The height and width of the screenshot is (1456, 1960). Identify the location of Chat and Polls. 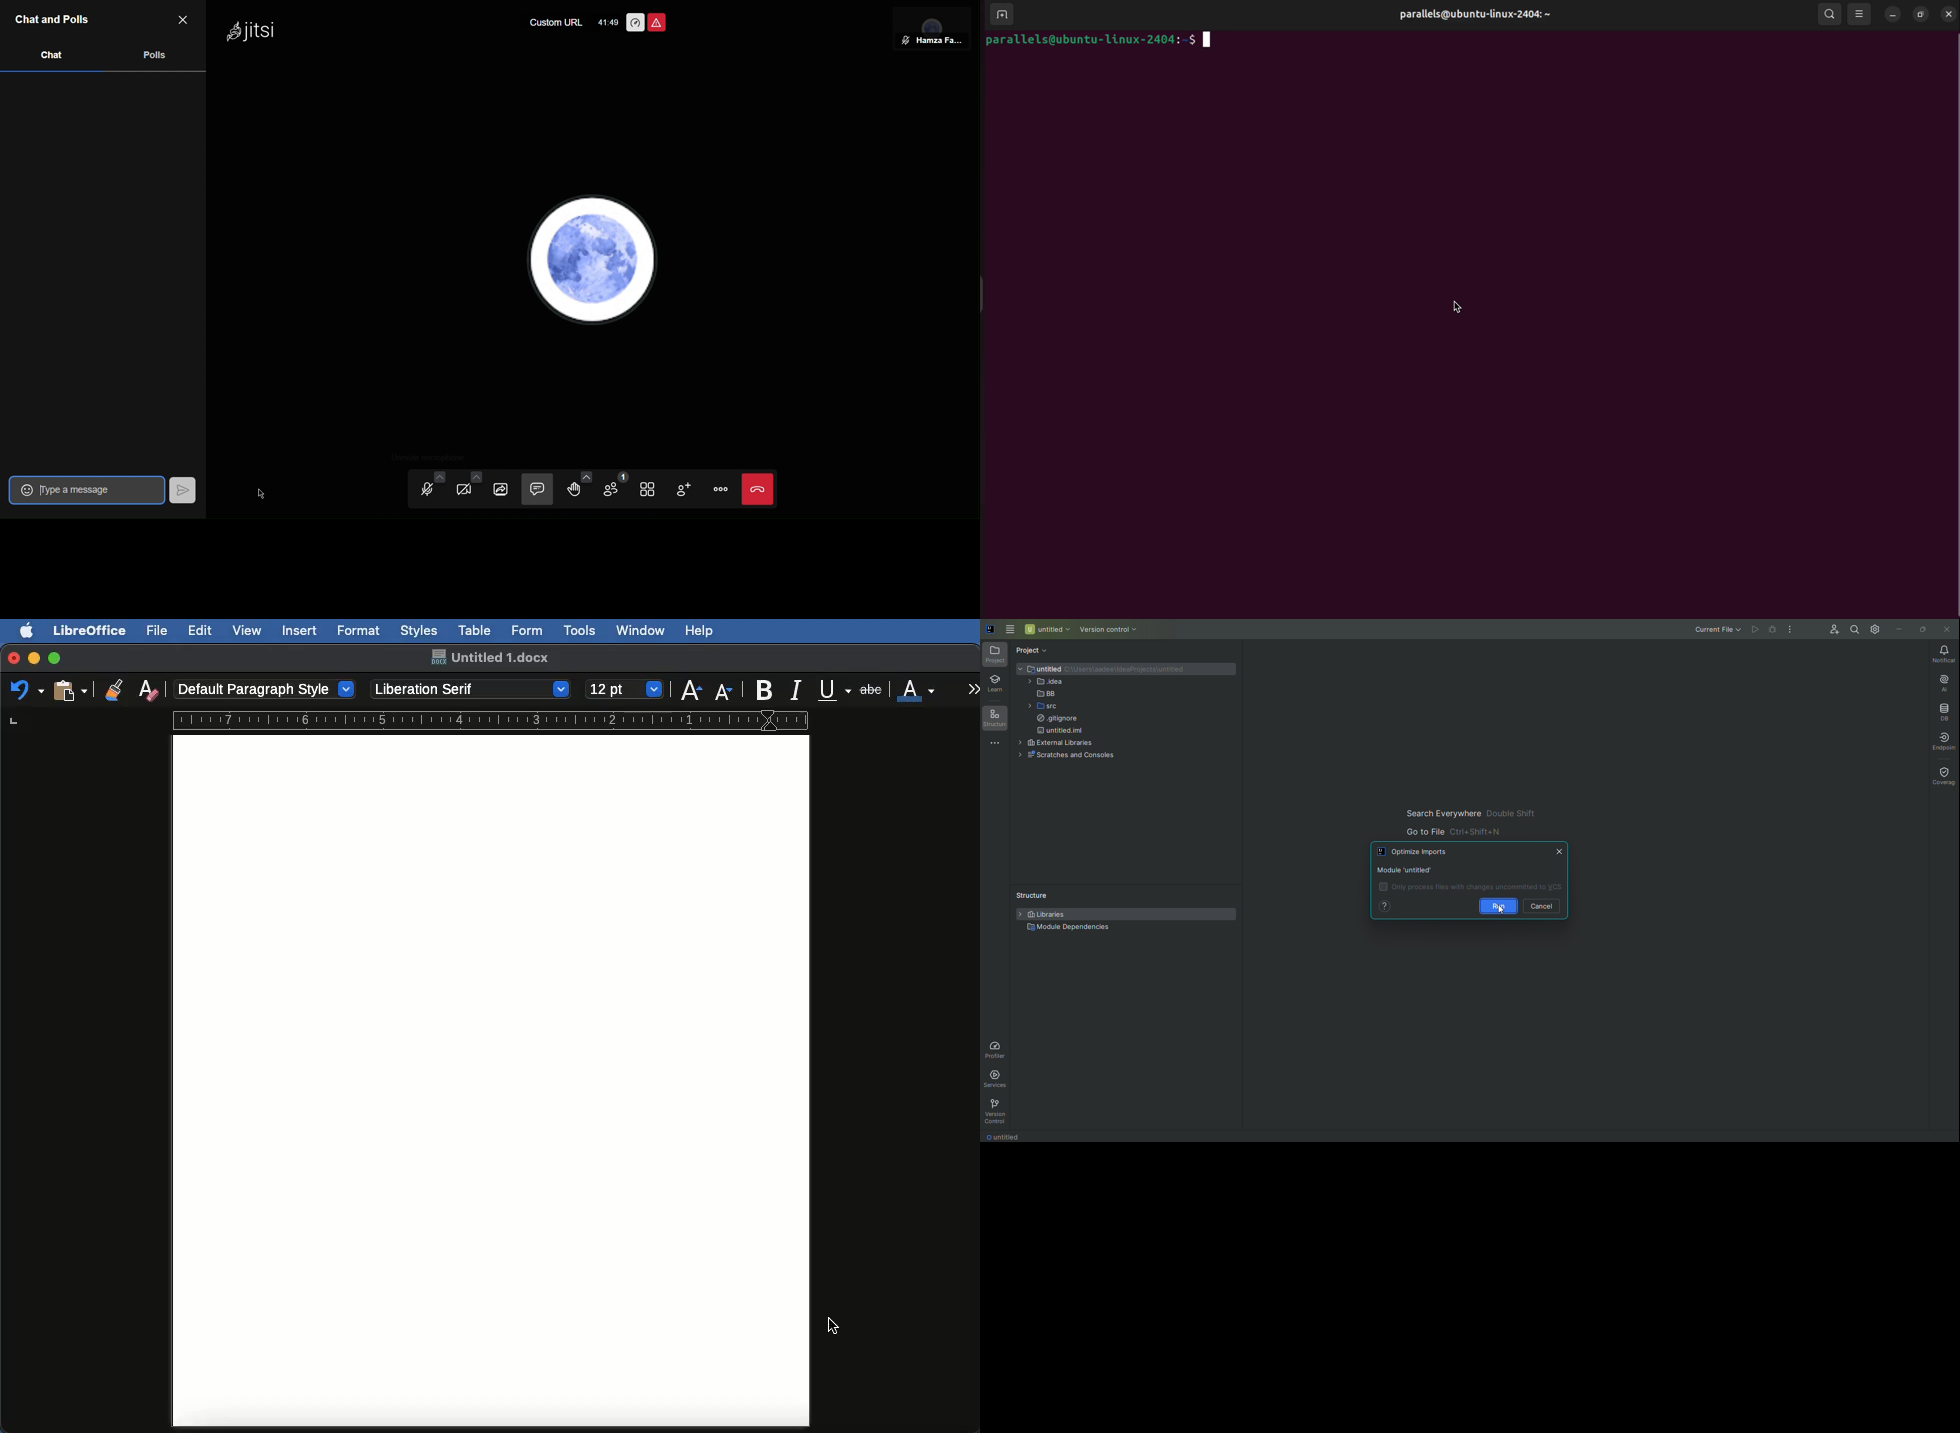
(52, 21).